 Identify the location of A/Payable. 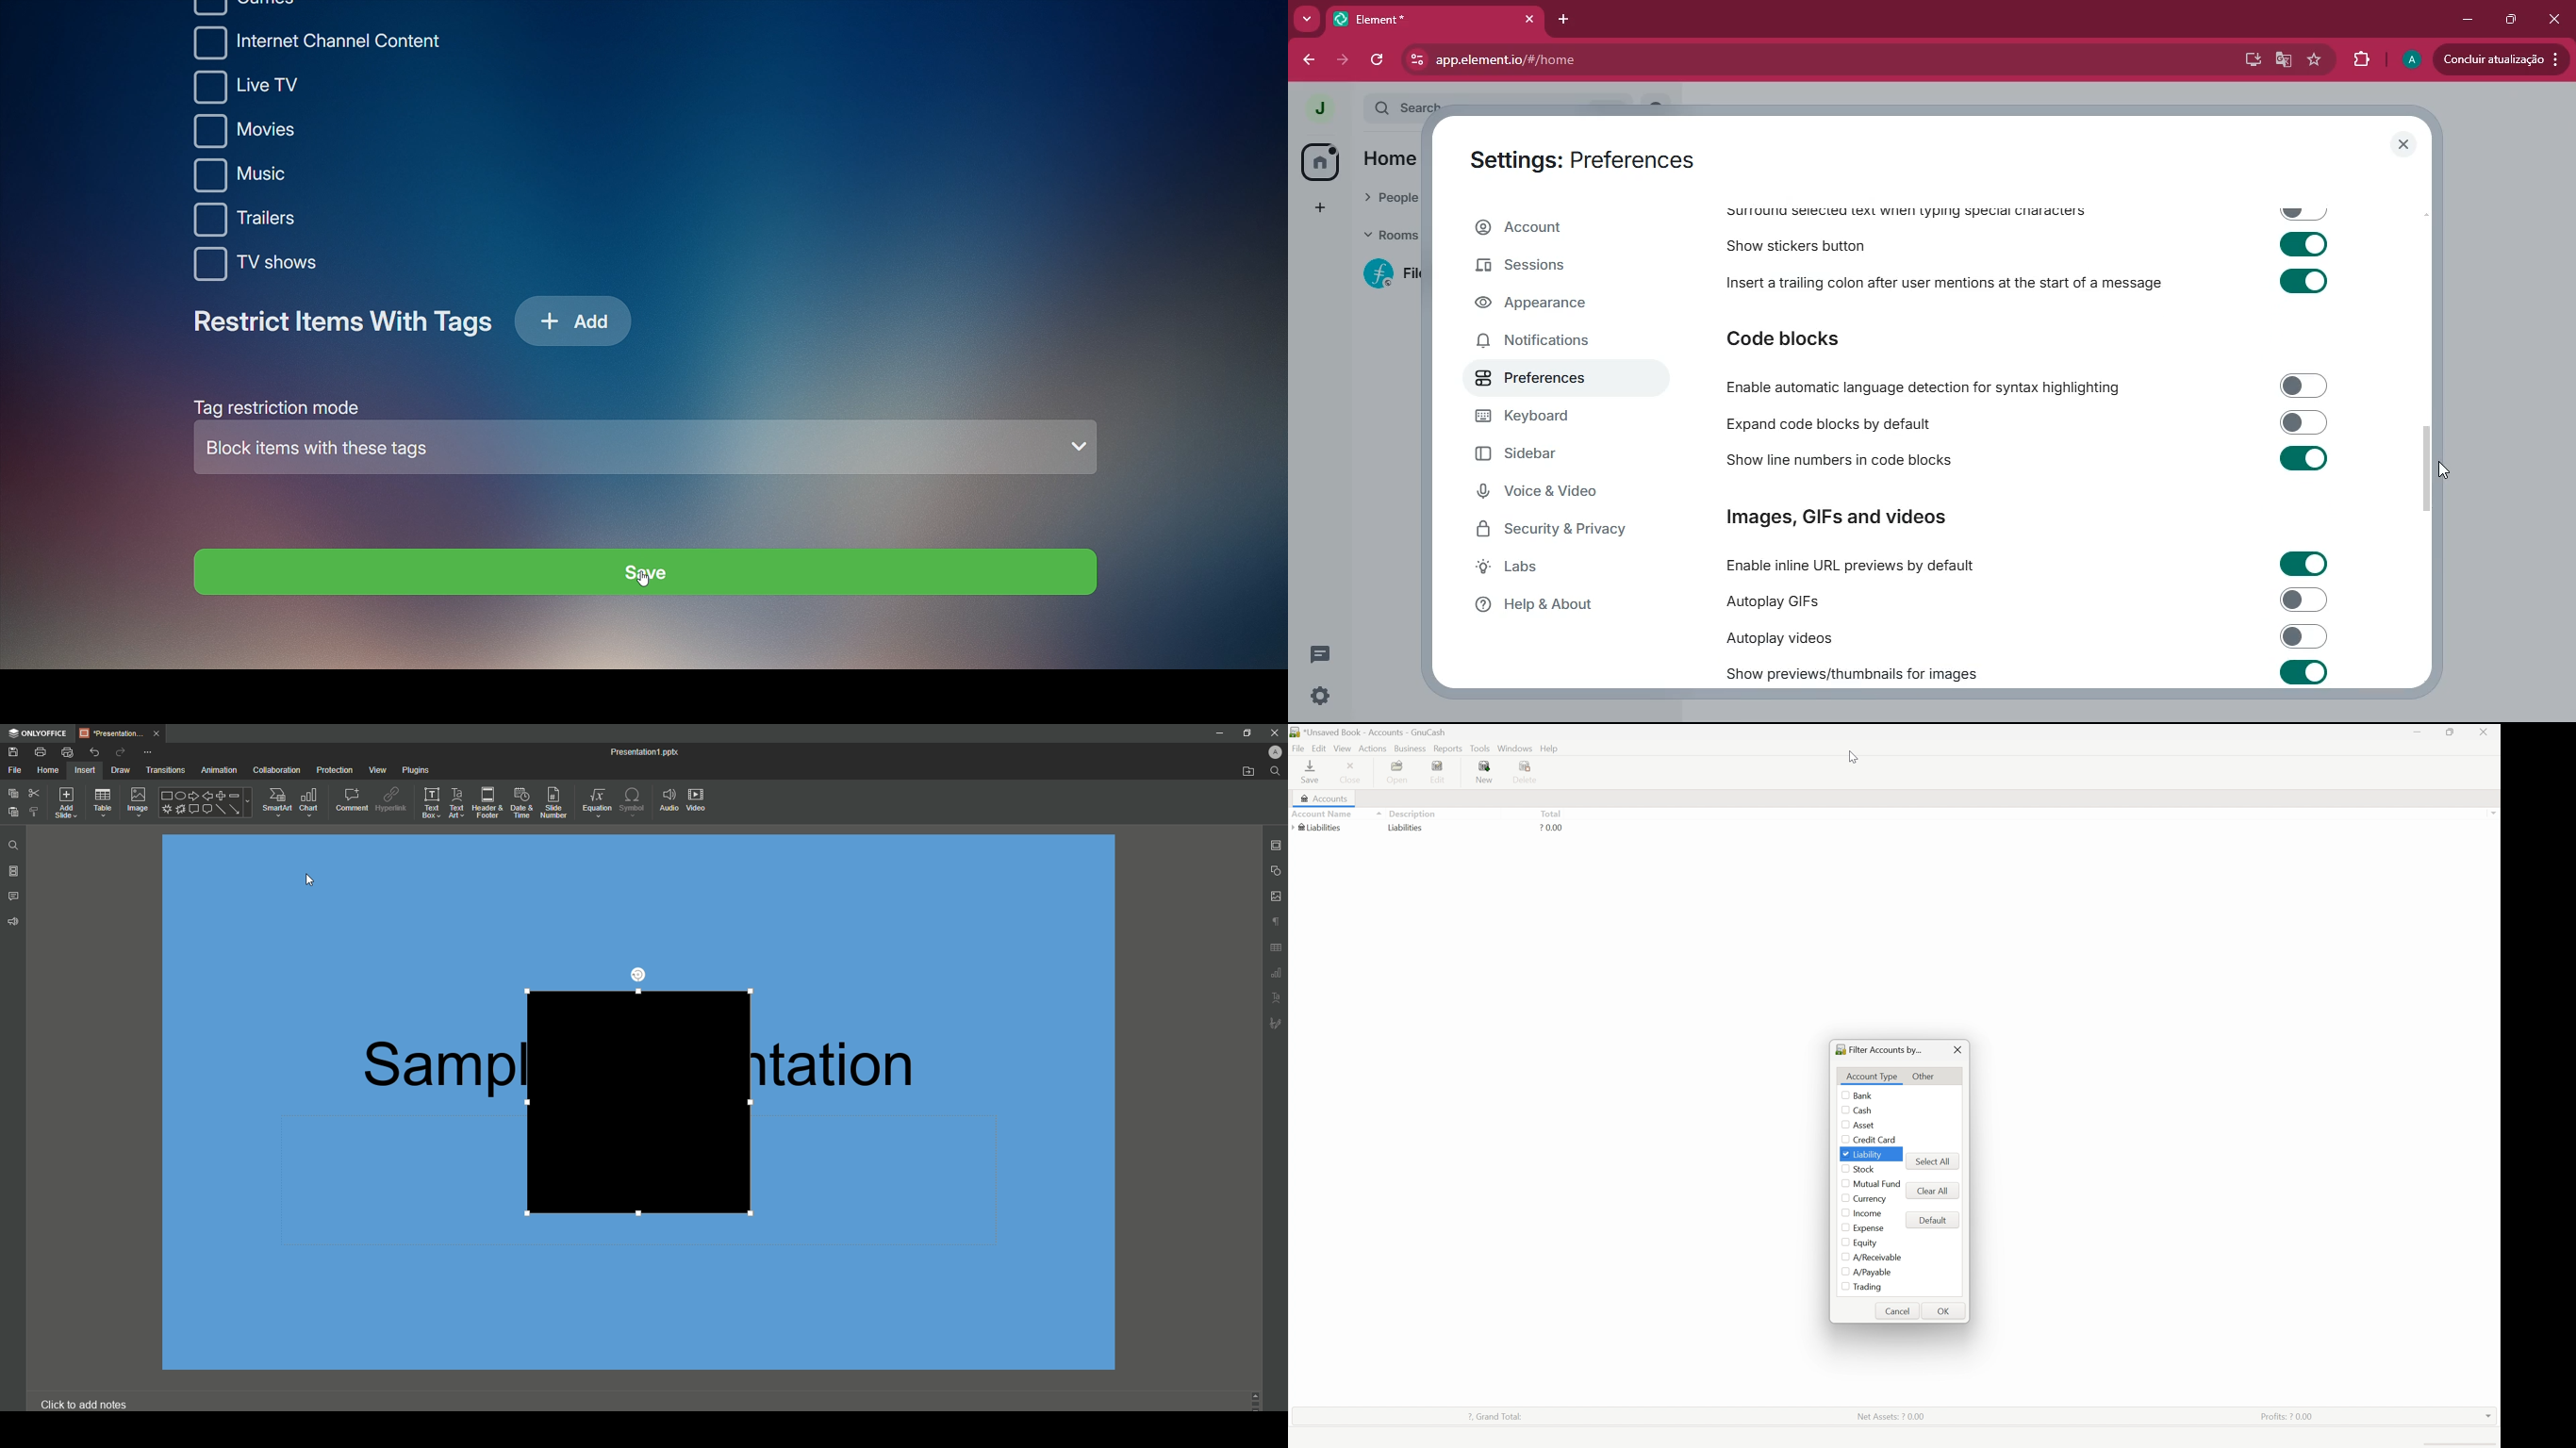
(1873, 1273).